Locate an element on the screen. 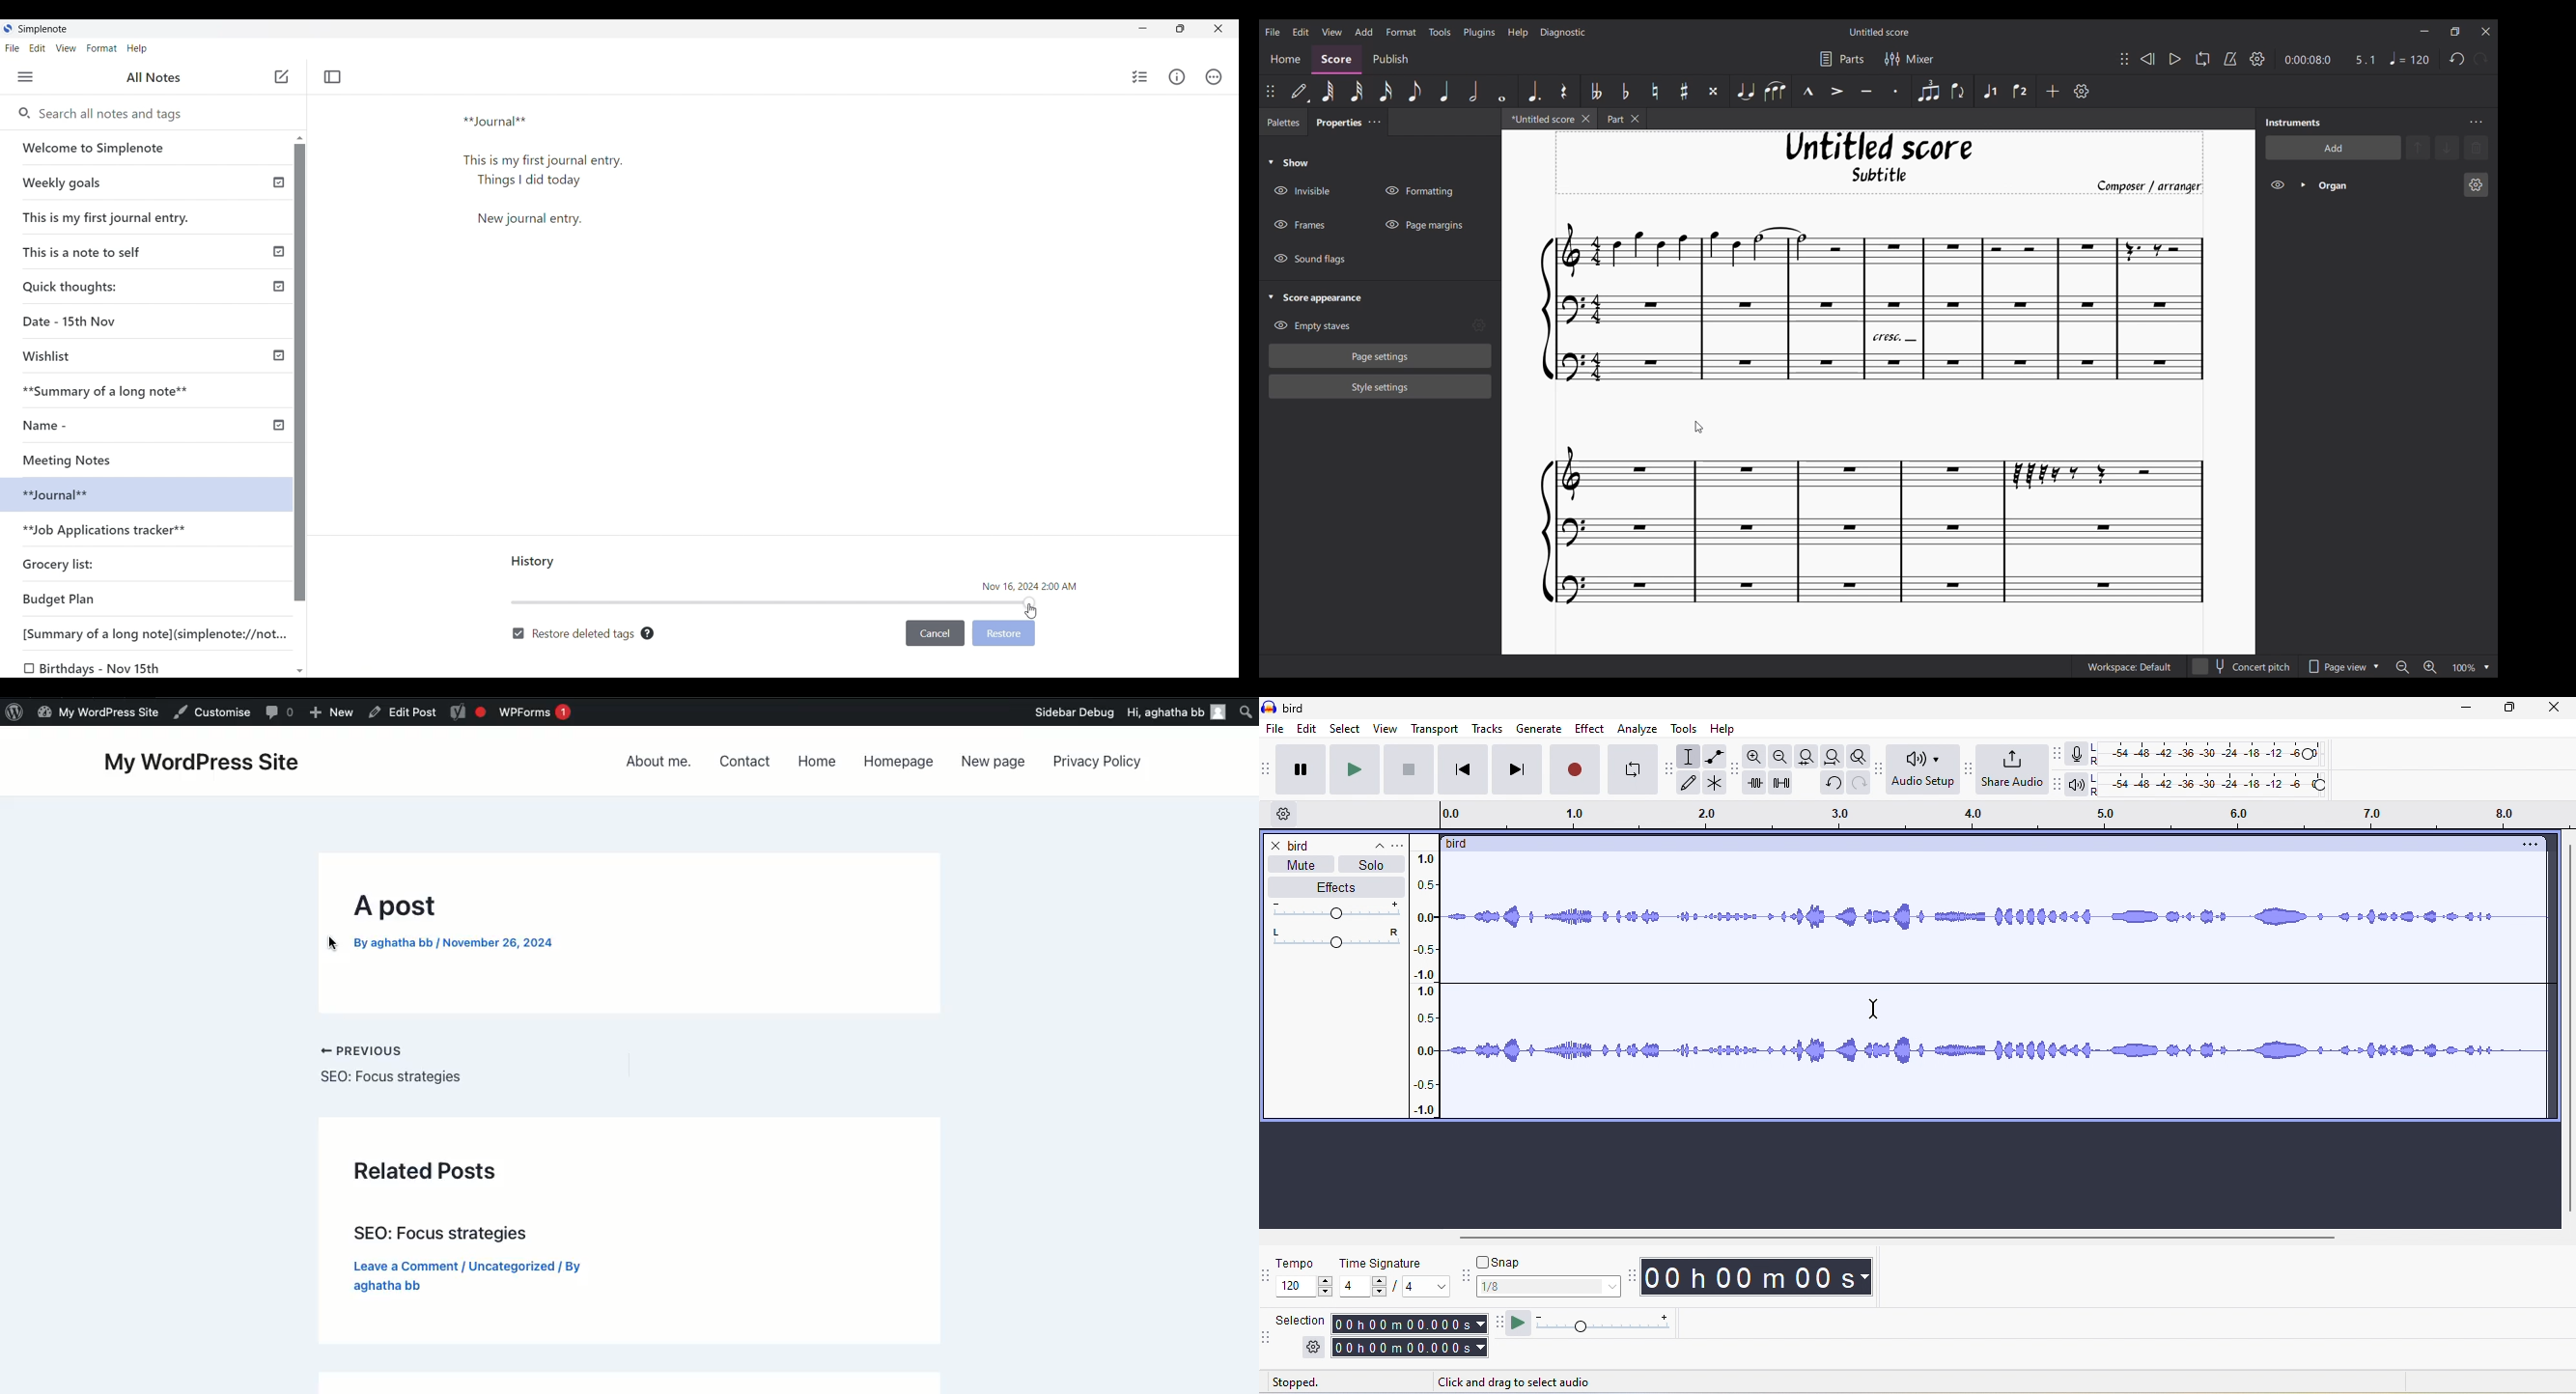 This screenshot has width=2576, height=1400. Yoast is located at coordinates (469, 715).